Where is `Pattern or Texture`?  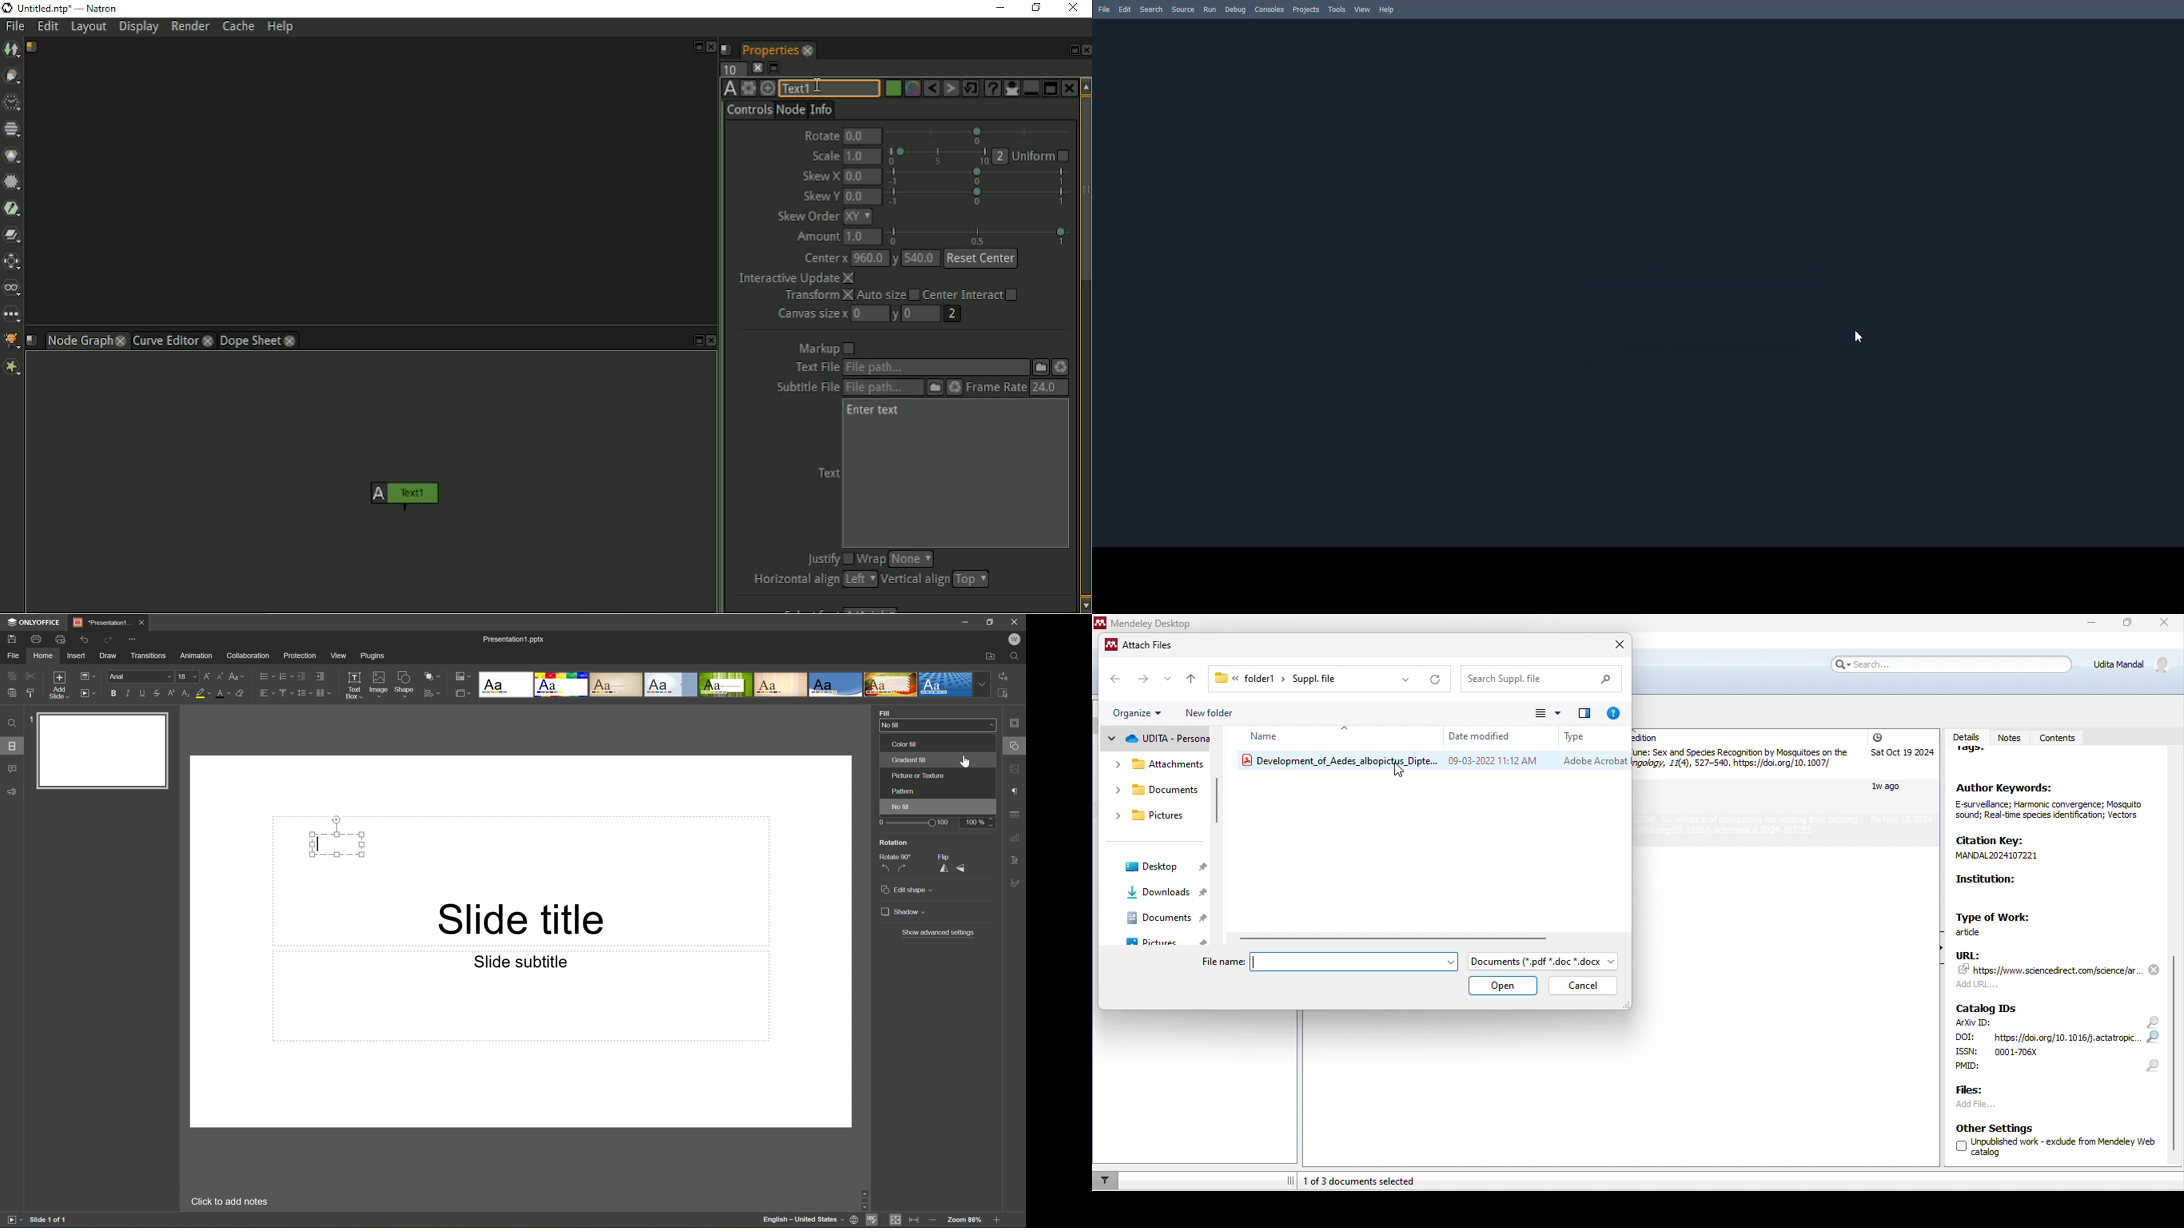
Pattern or Texture is located at coordinates (920, 776).